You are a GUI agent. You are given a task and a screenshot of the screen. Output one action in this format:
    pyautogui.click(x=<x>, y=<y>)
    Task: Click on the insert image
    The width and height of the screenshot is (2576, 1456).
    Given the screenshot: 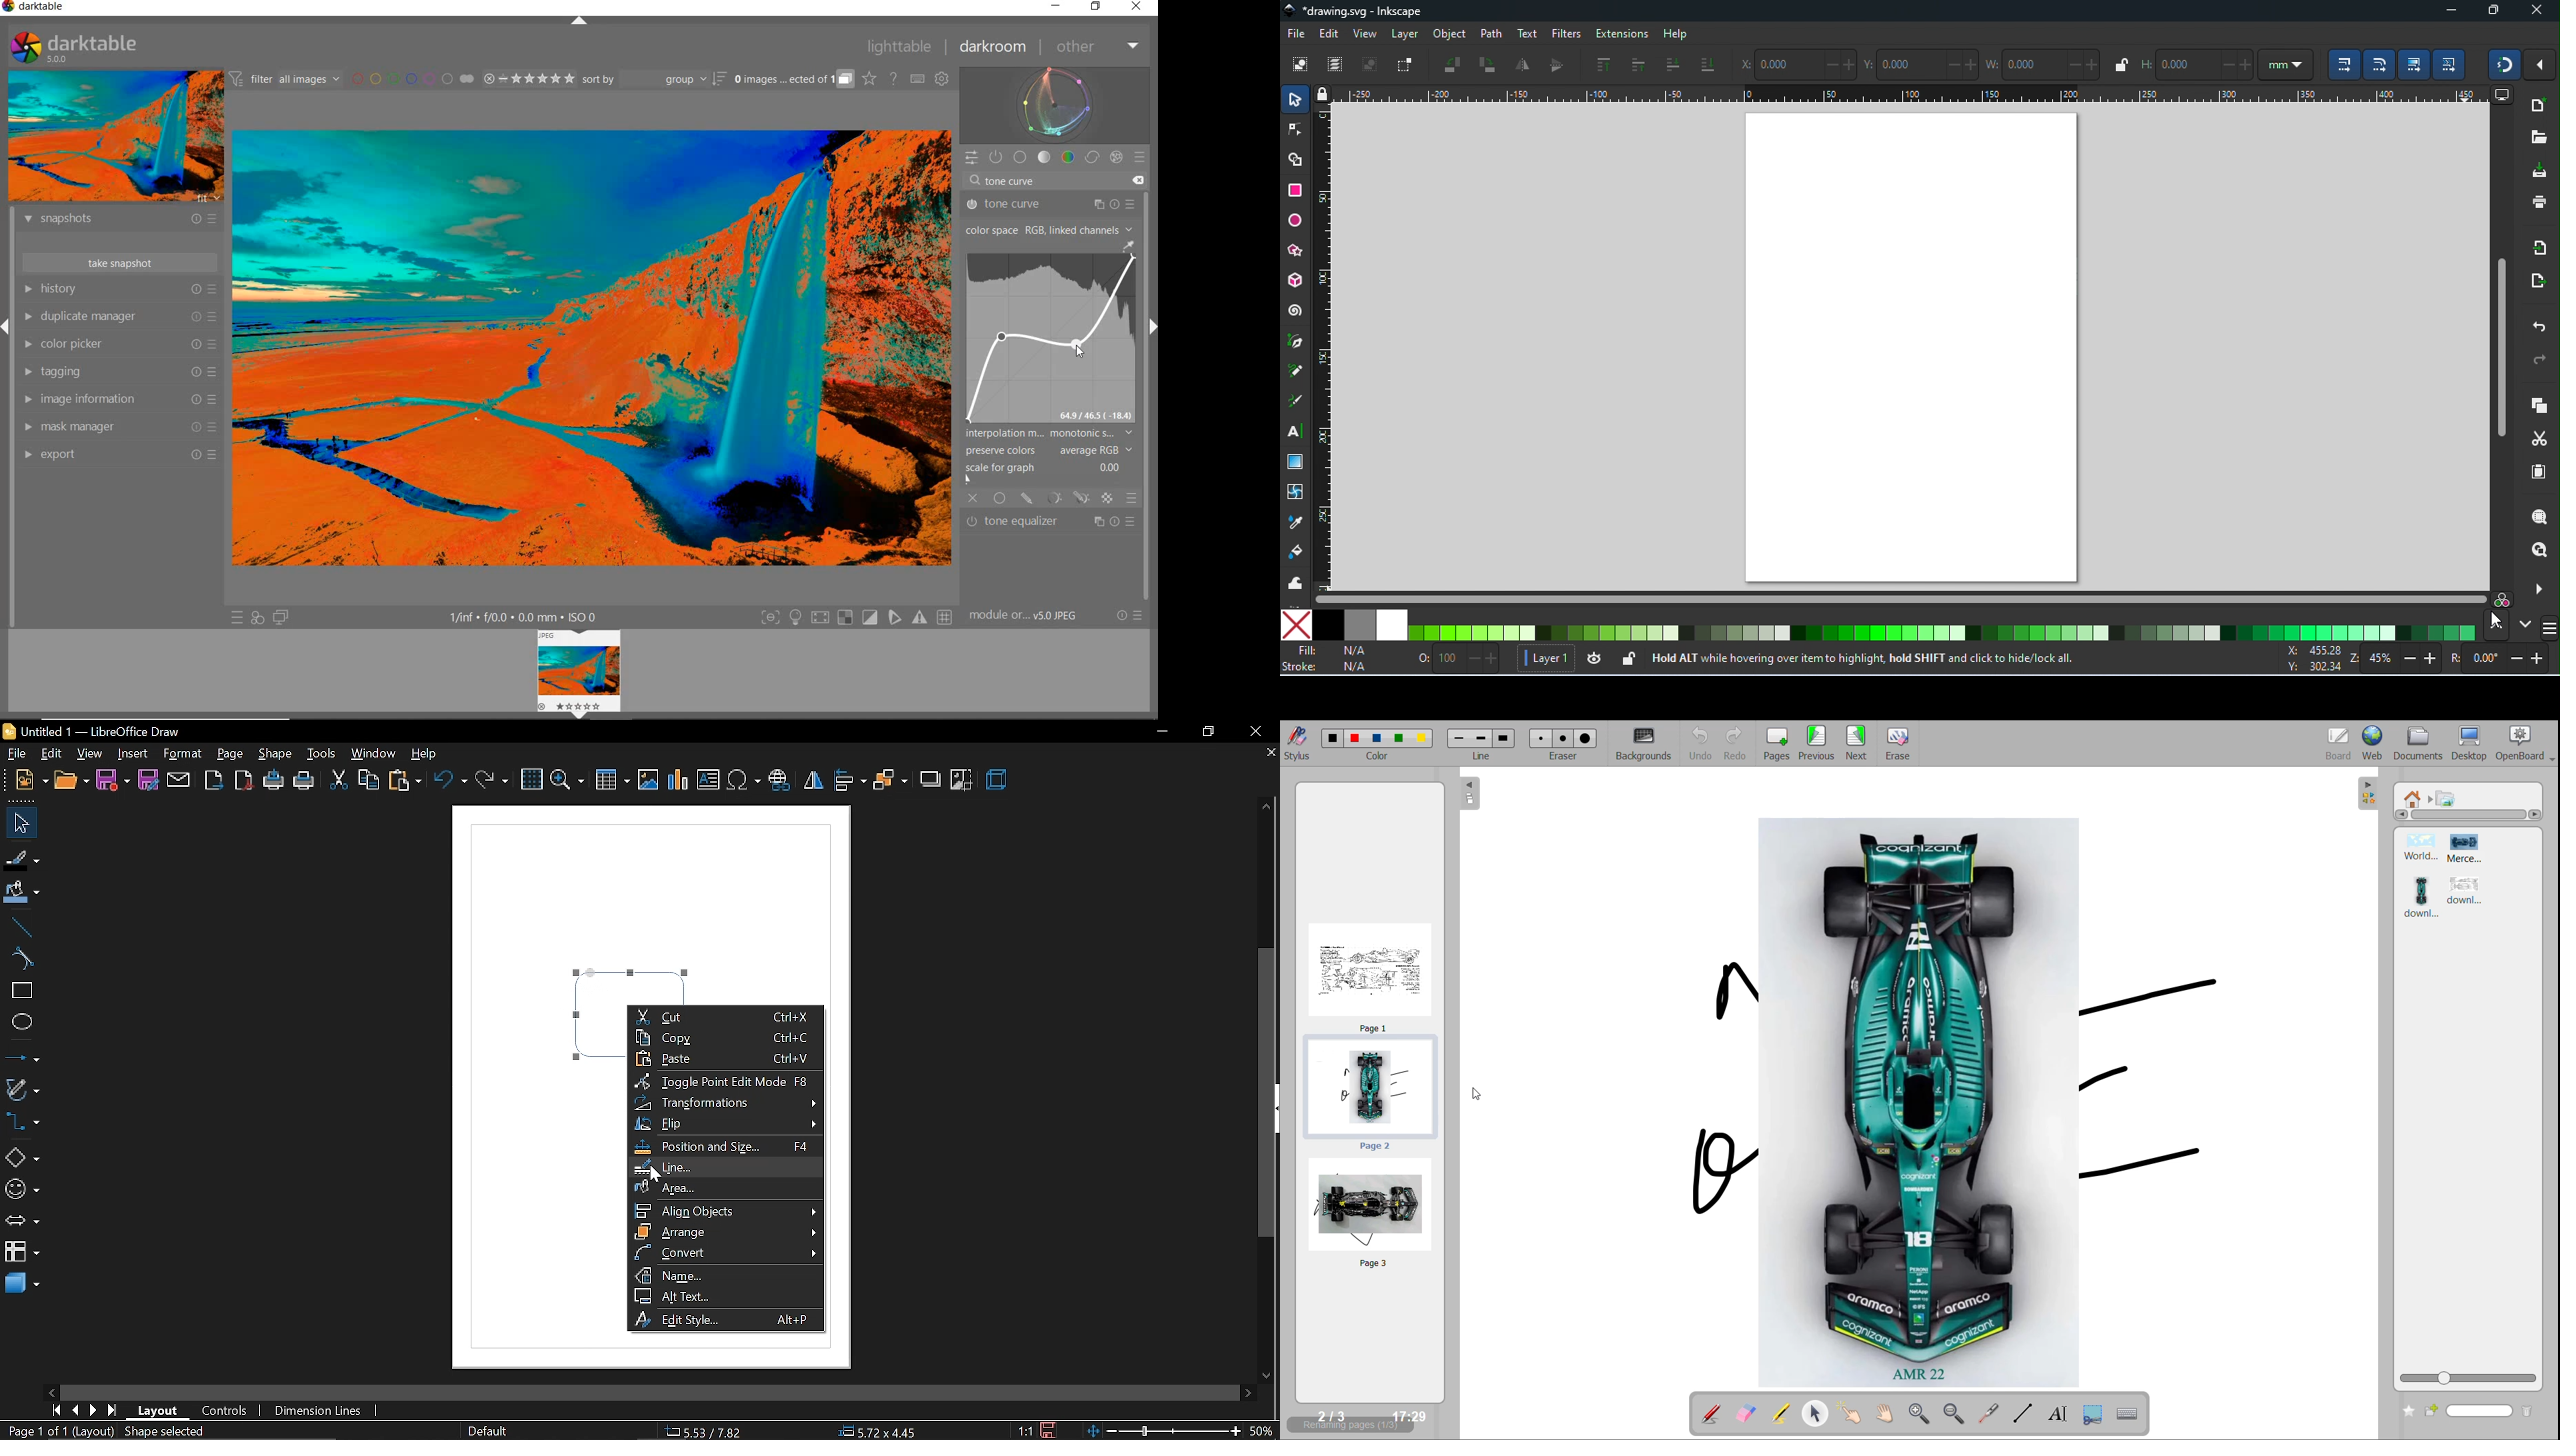 What is the action you would take?
    pyautogui.click(x=649, y=781)
    